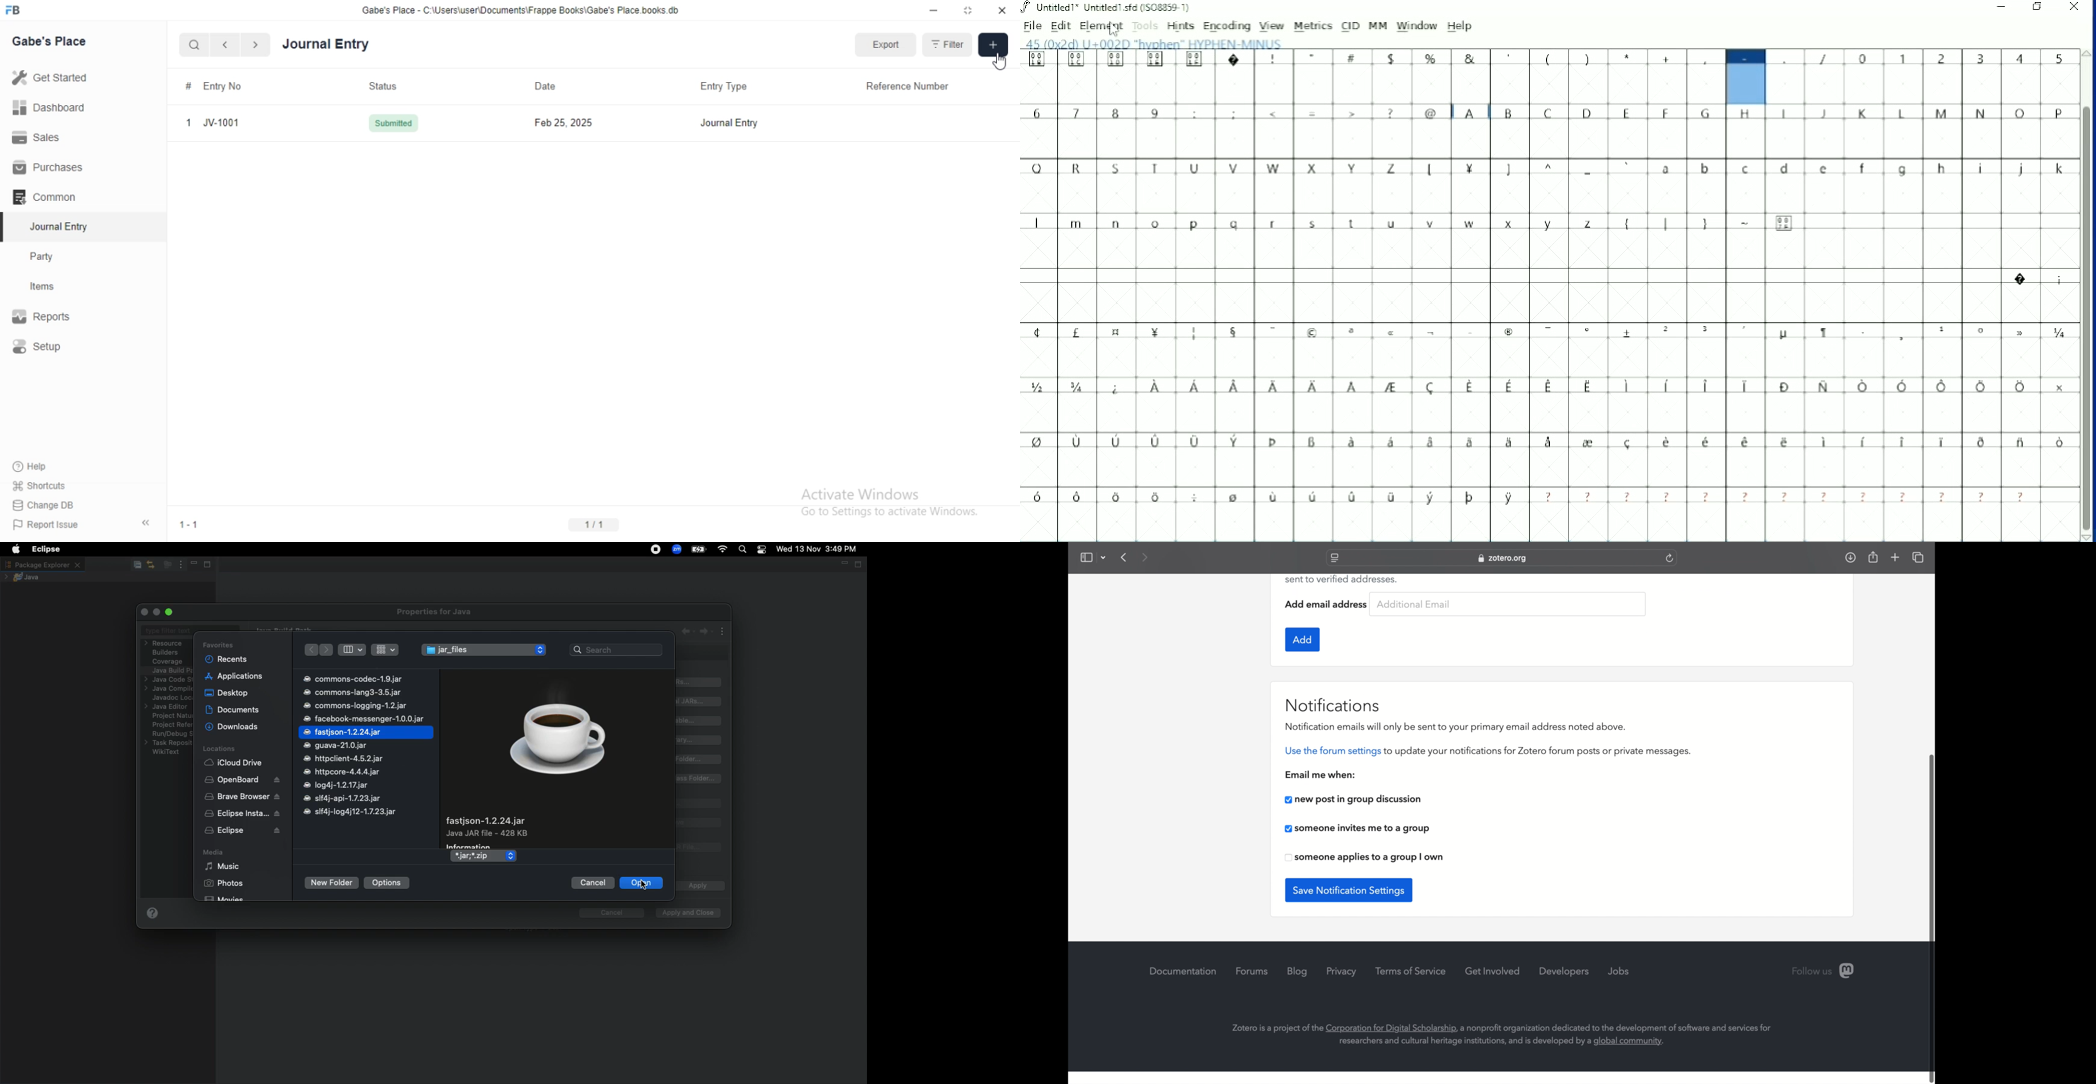 This screenshot has width=2100, height=1092. Describe the element at coordinates (327, 45) in the screenshot. I see `Journal Entry` at that location.